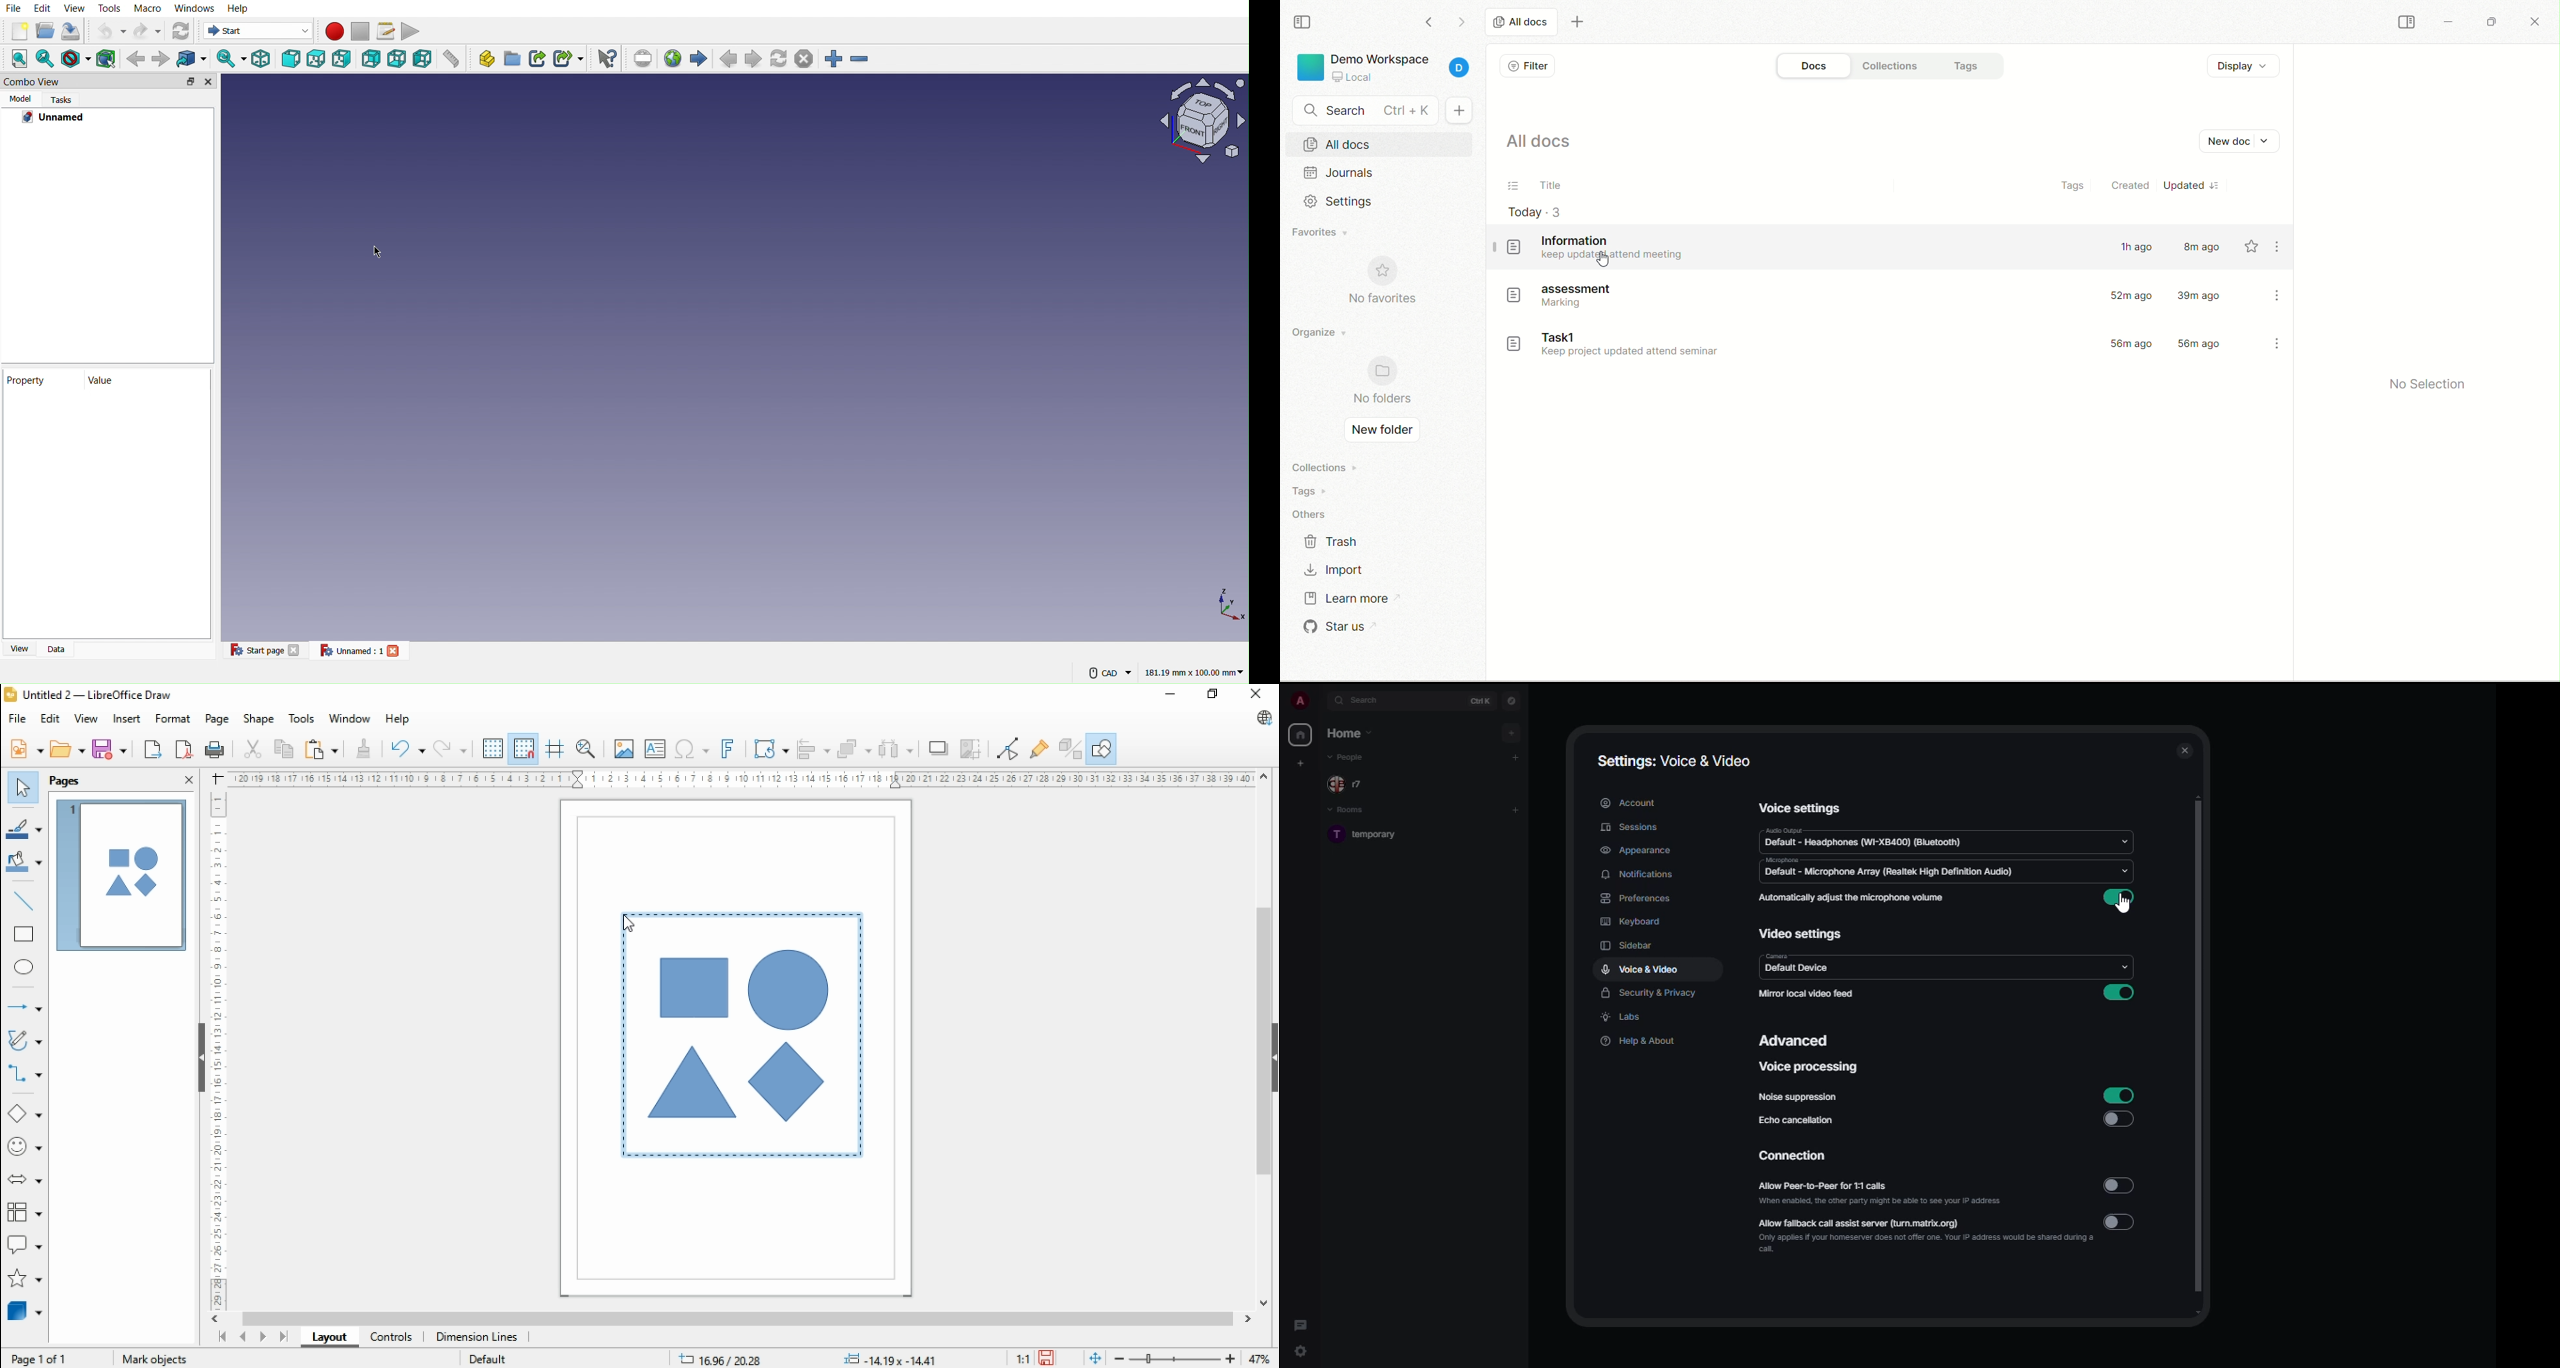 The image size is (2576, 1372). What do you see at coordinates (258, 719) in the screenshot?
I see `shape` at bounding box center [258, 719].